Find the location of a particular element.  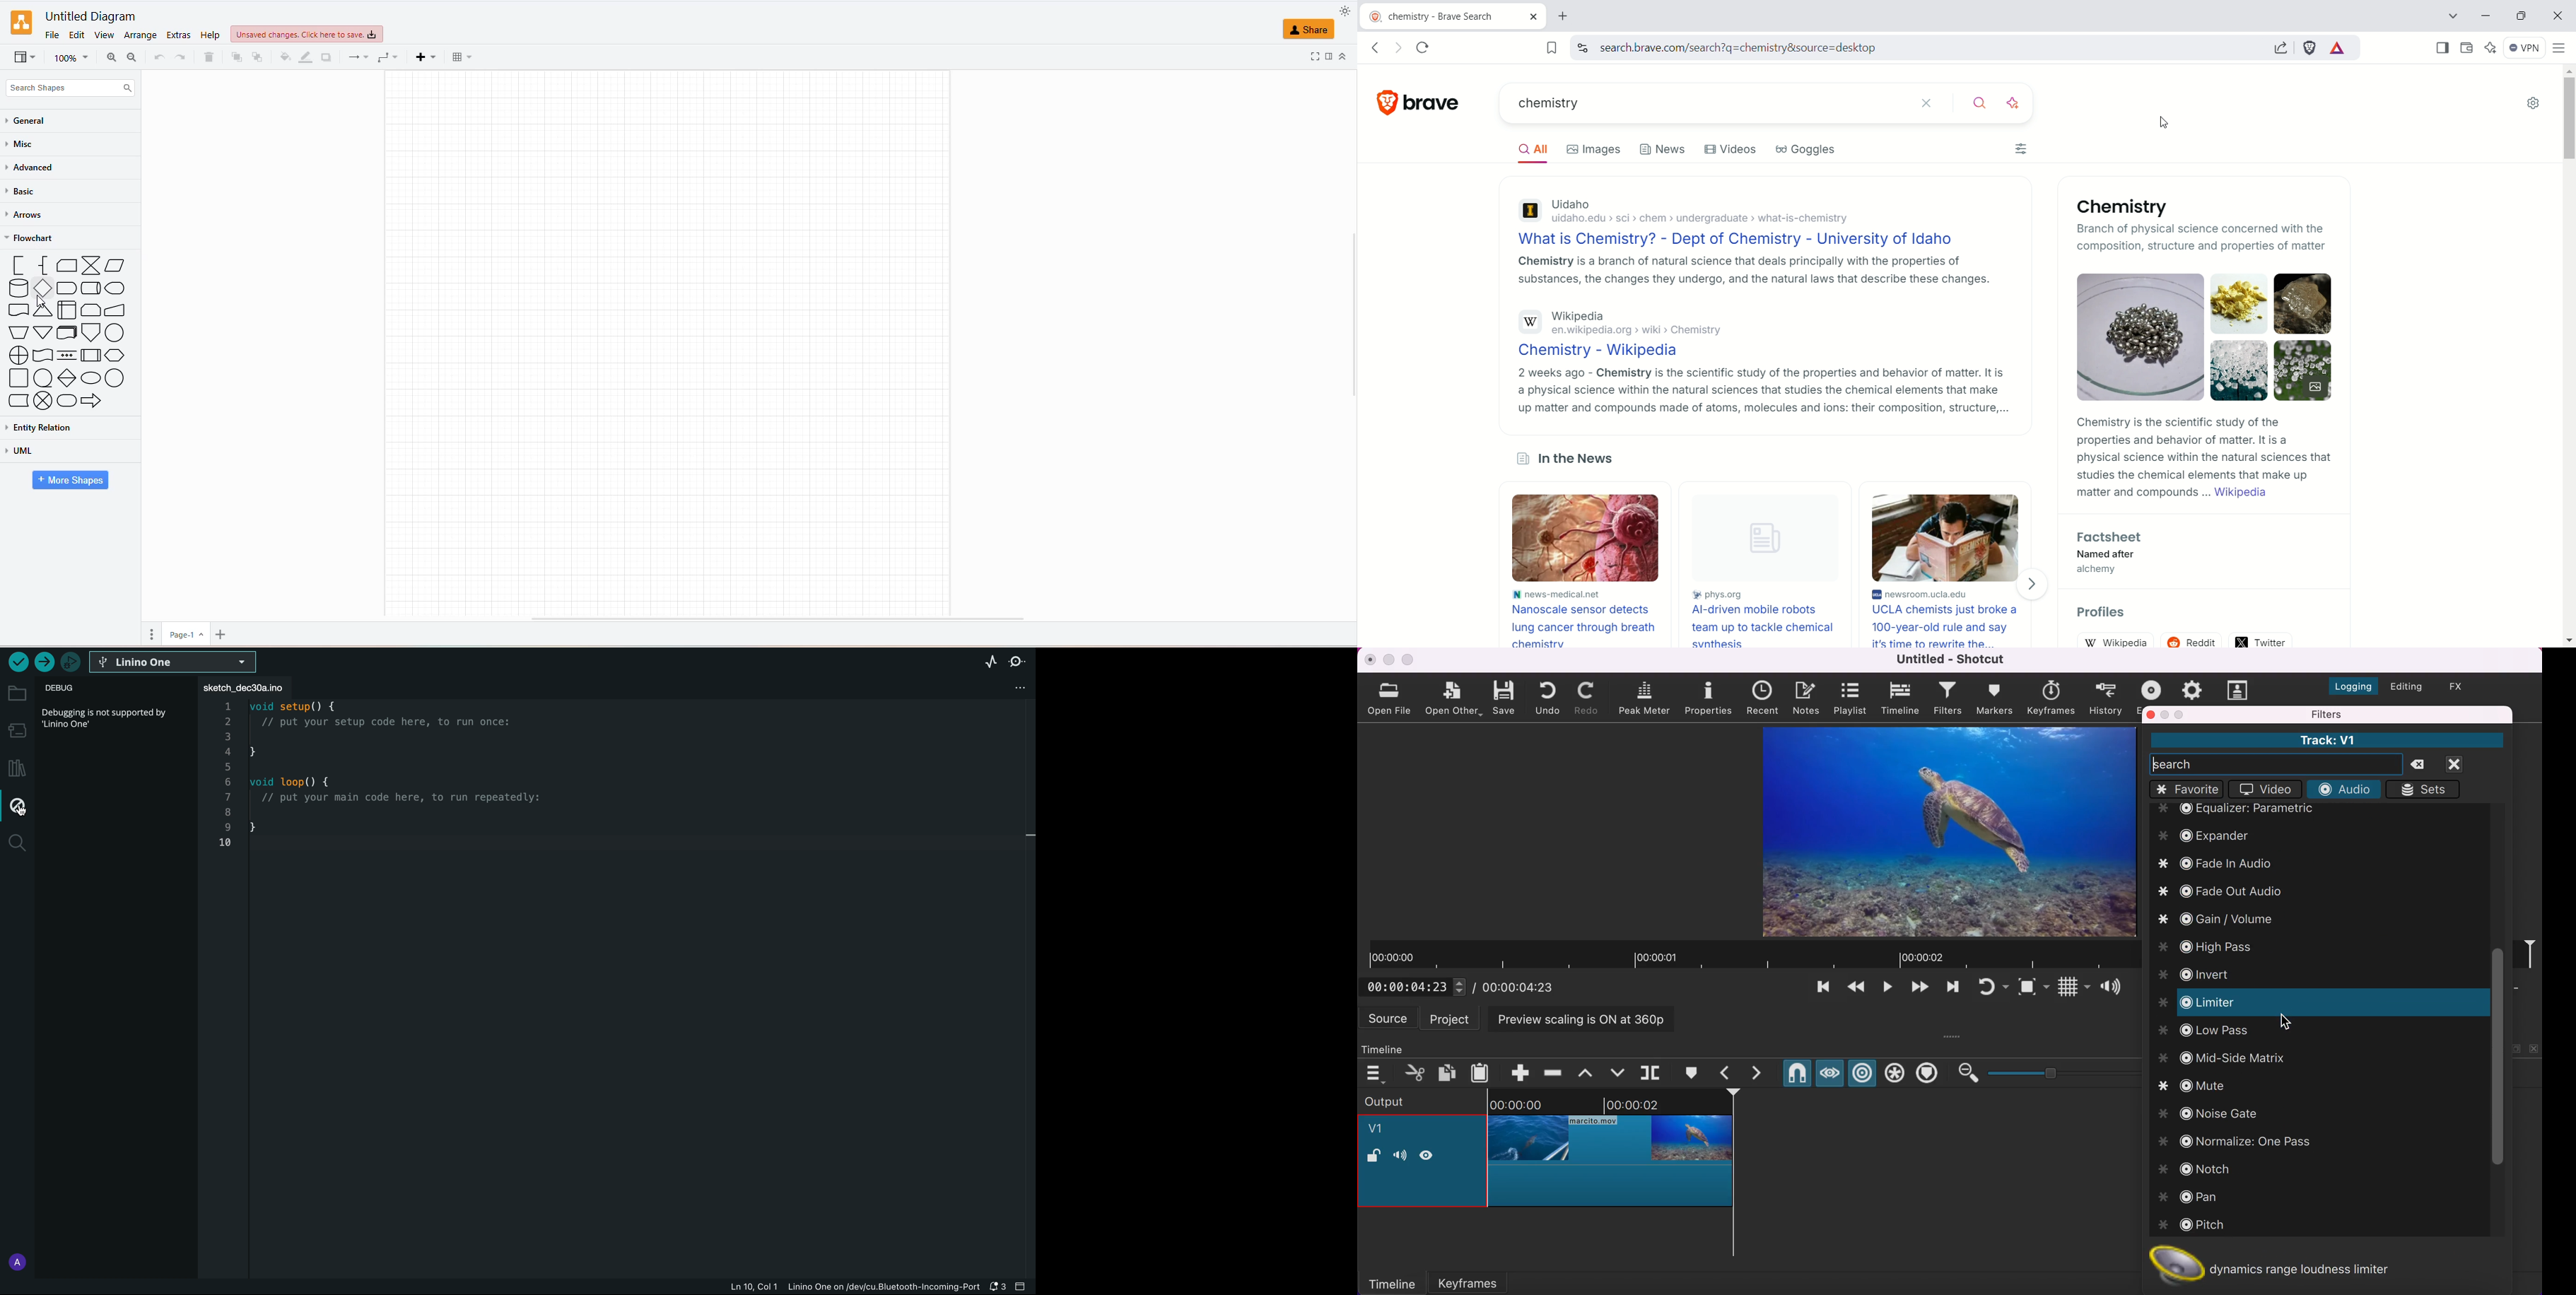

markers is located at coordinates (1994, 698).